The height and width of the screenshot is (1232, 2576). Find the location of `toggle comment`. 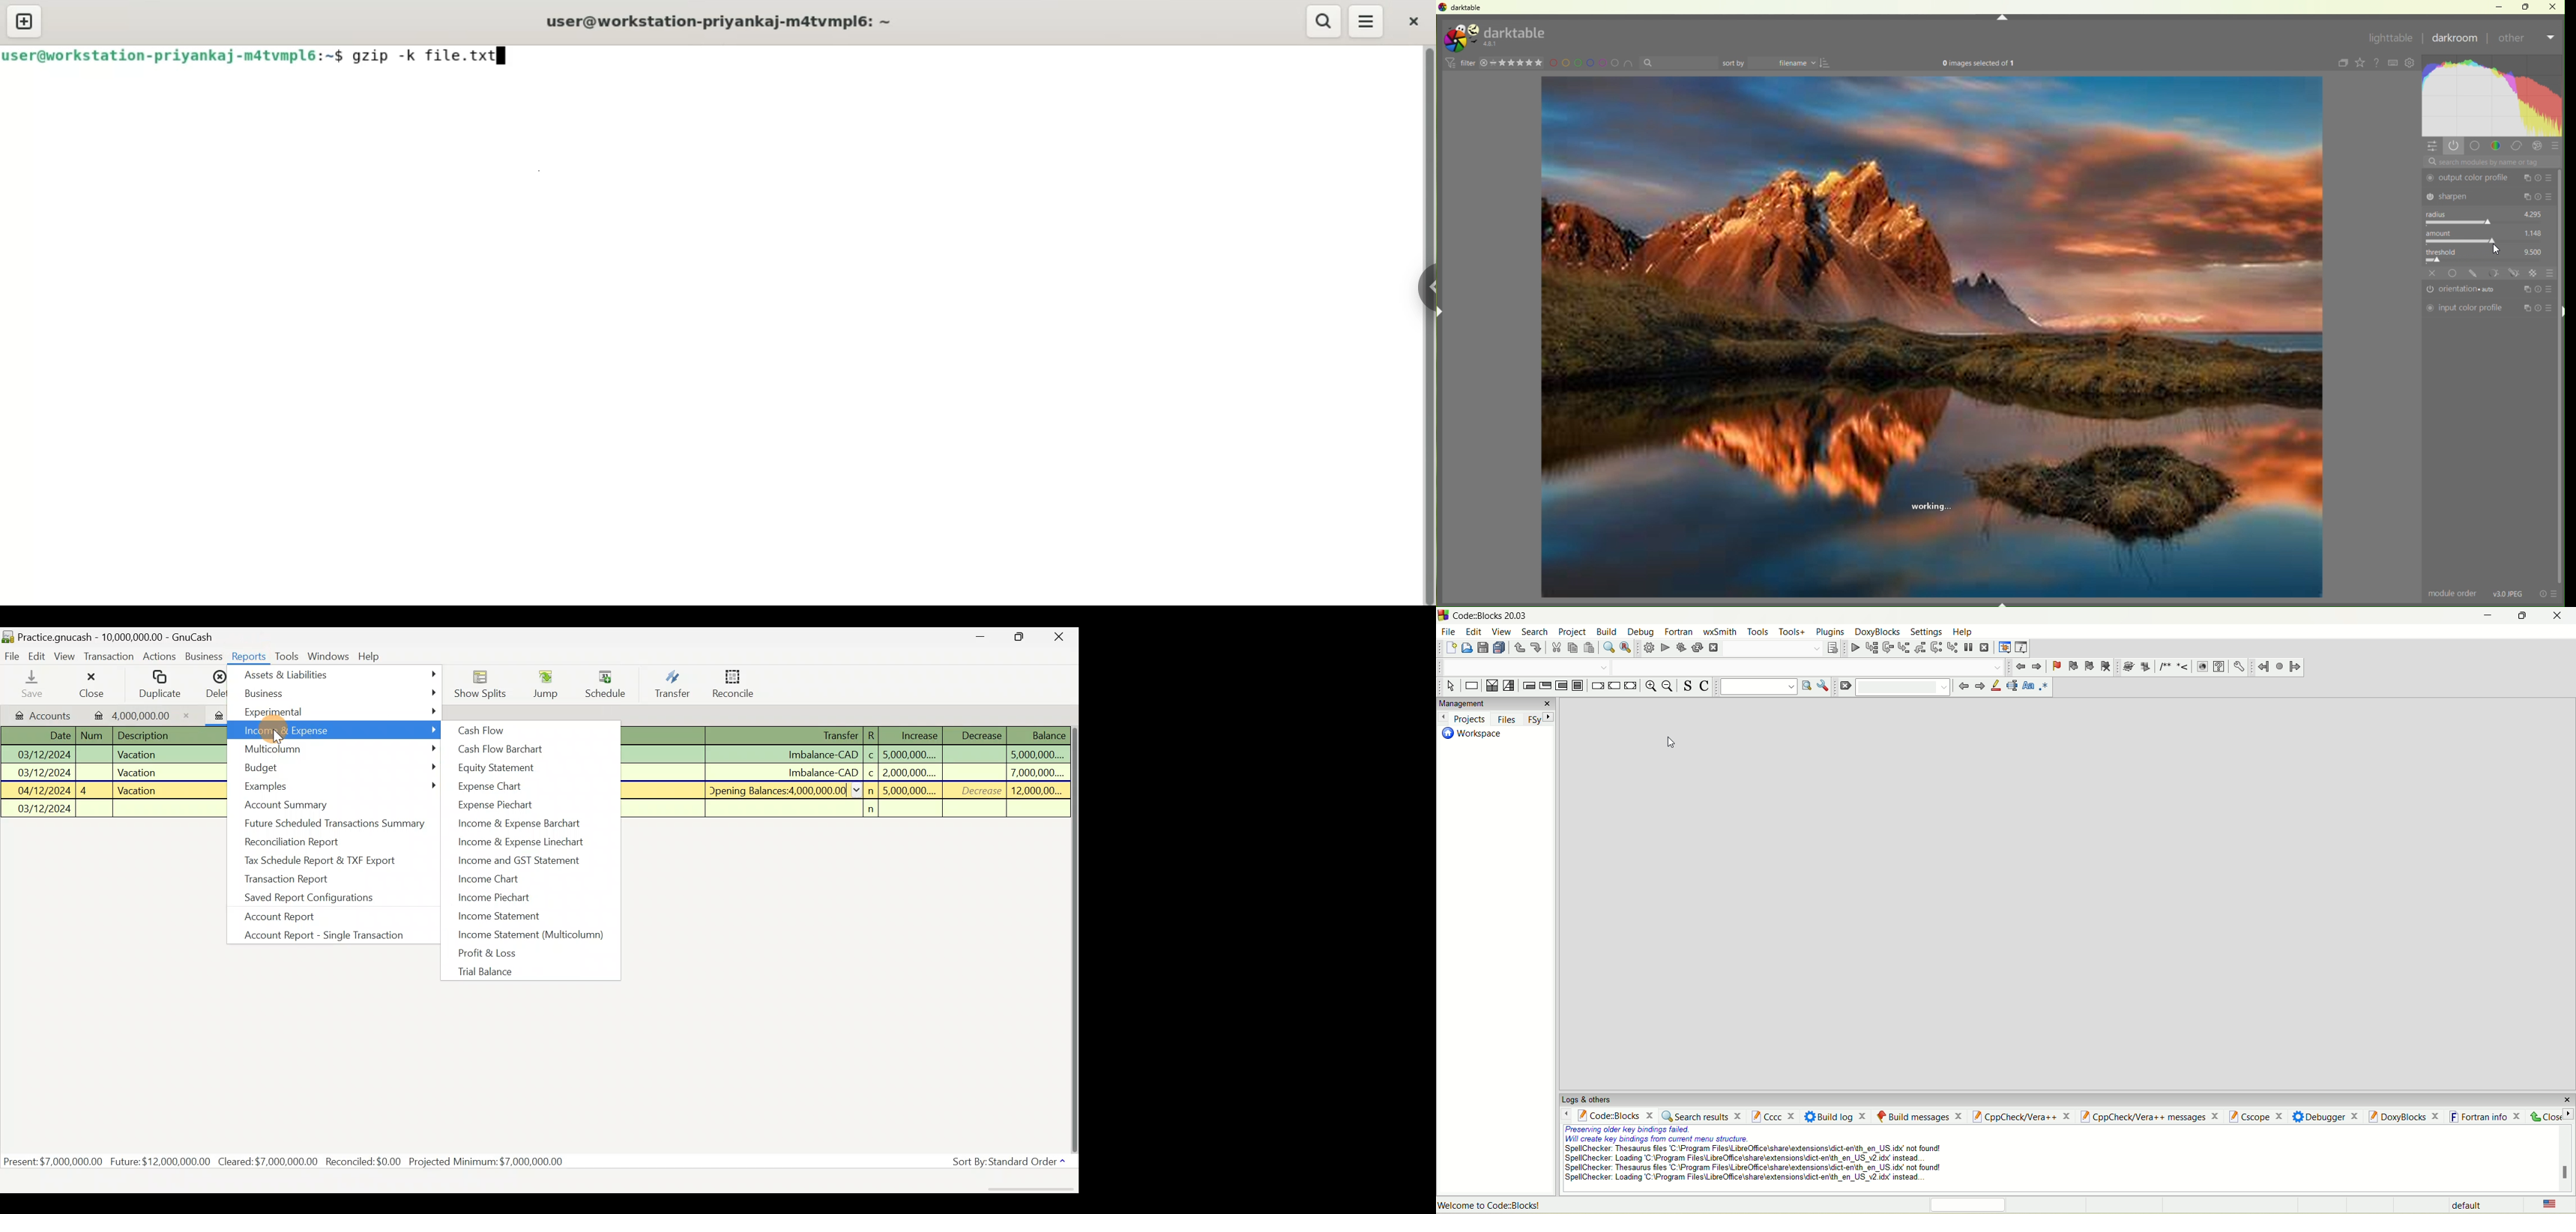

toggle comment is located at coordinates (1706, 688).